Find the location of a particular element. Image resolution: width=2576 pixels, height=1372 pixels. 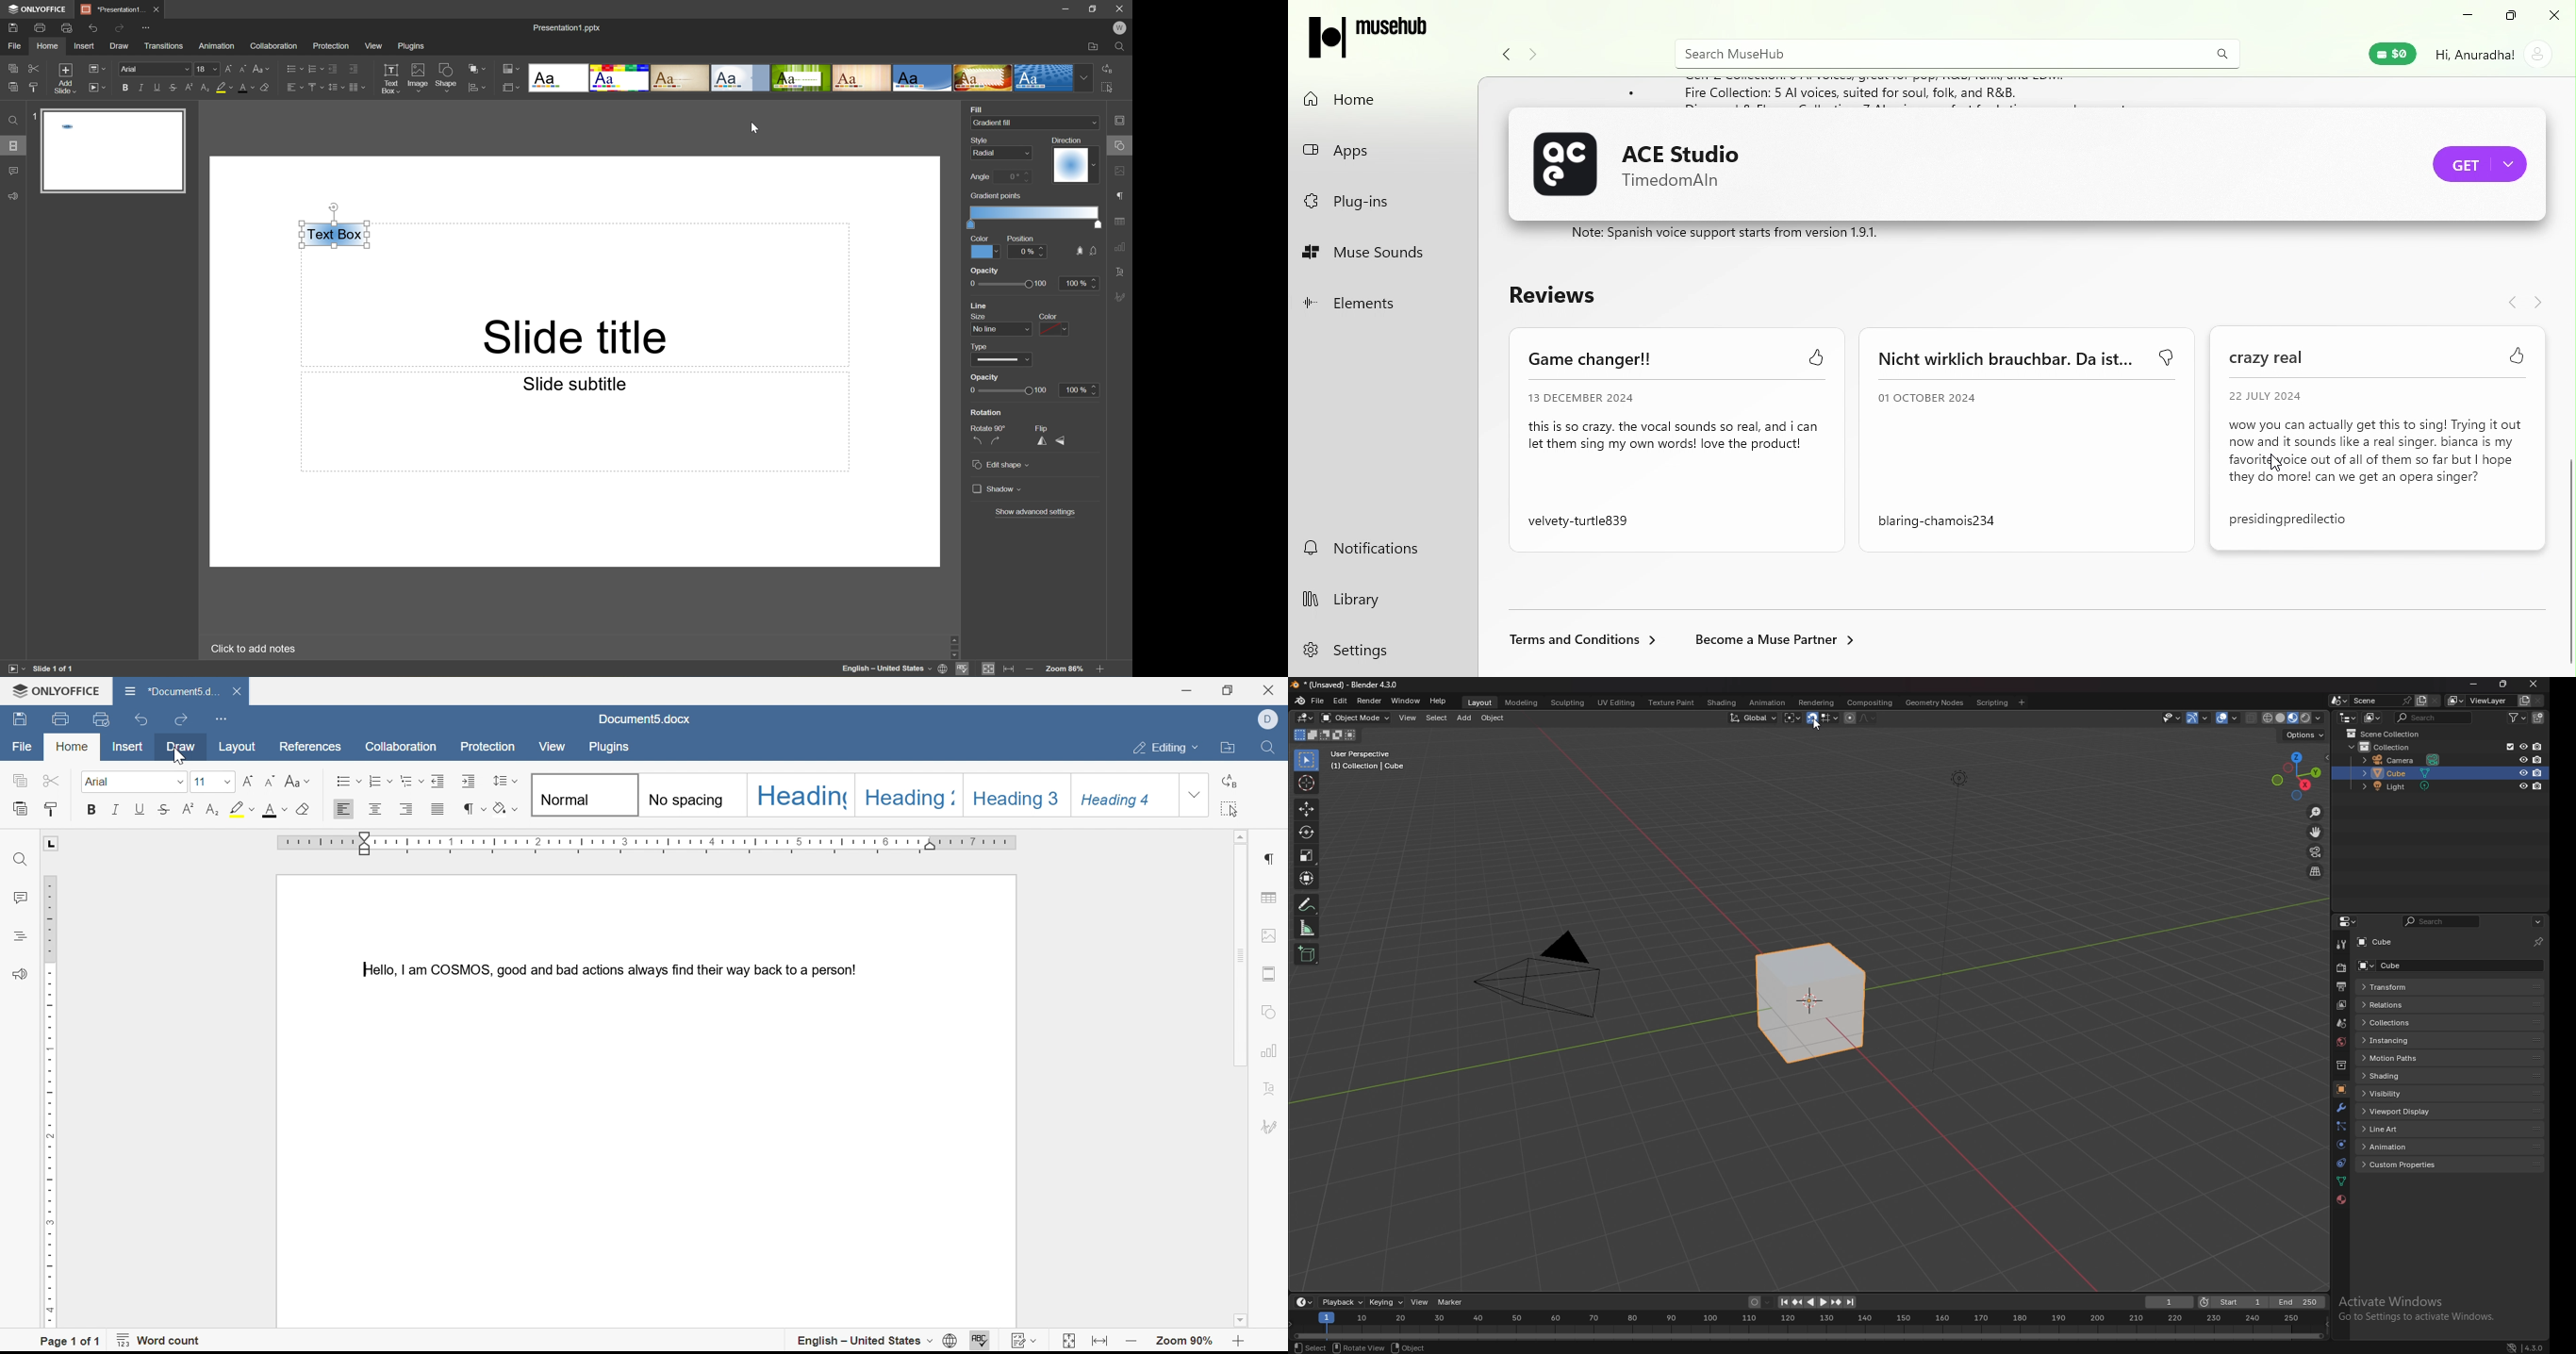

minimize is located at coordinates (2474, 684).